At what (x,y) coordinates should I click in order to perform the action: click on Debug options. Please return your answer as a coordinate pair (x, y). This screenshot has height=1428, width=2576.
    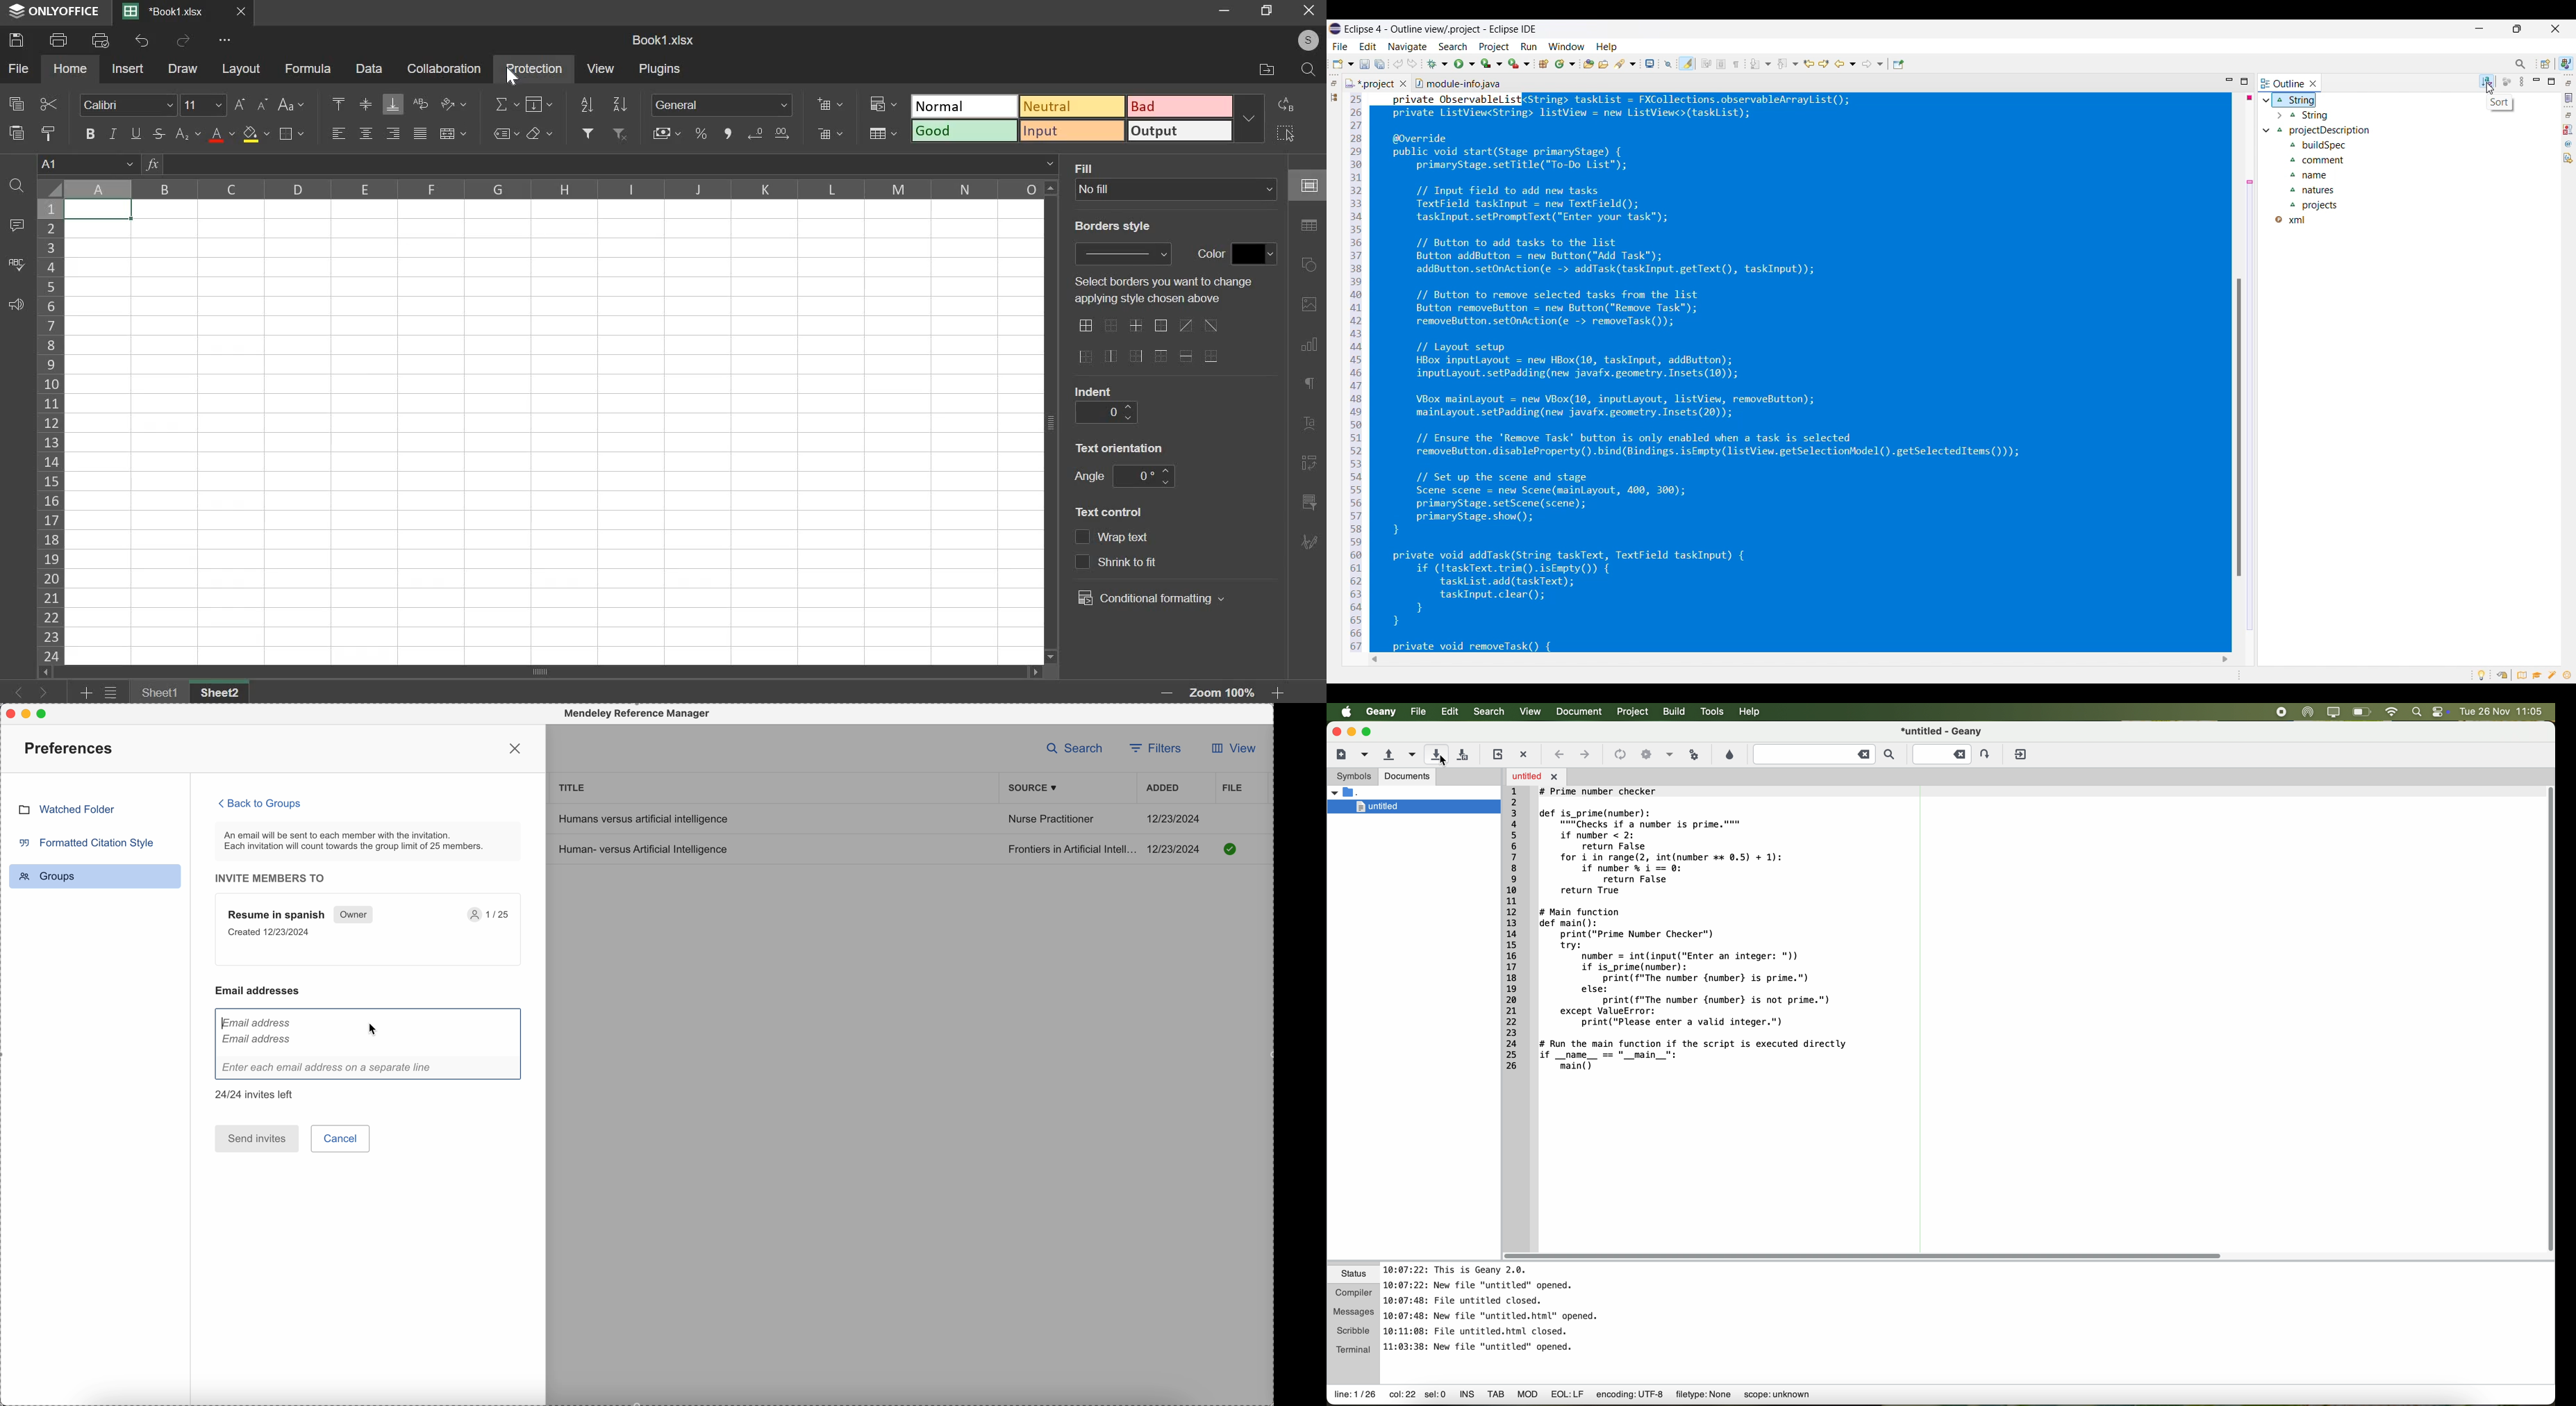
    Looking at the image, I should click on (1437, 64).